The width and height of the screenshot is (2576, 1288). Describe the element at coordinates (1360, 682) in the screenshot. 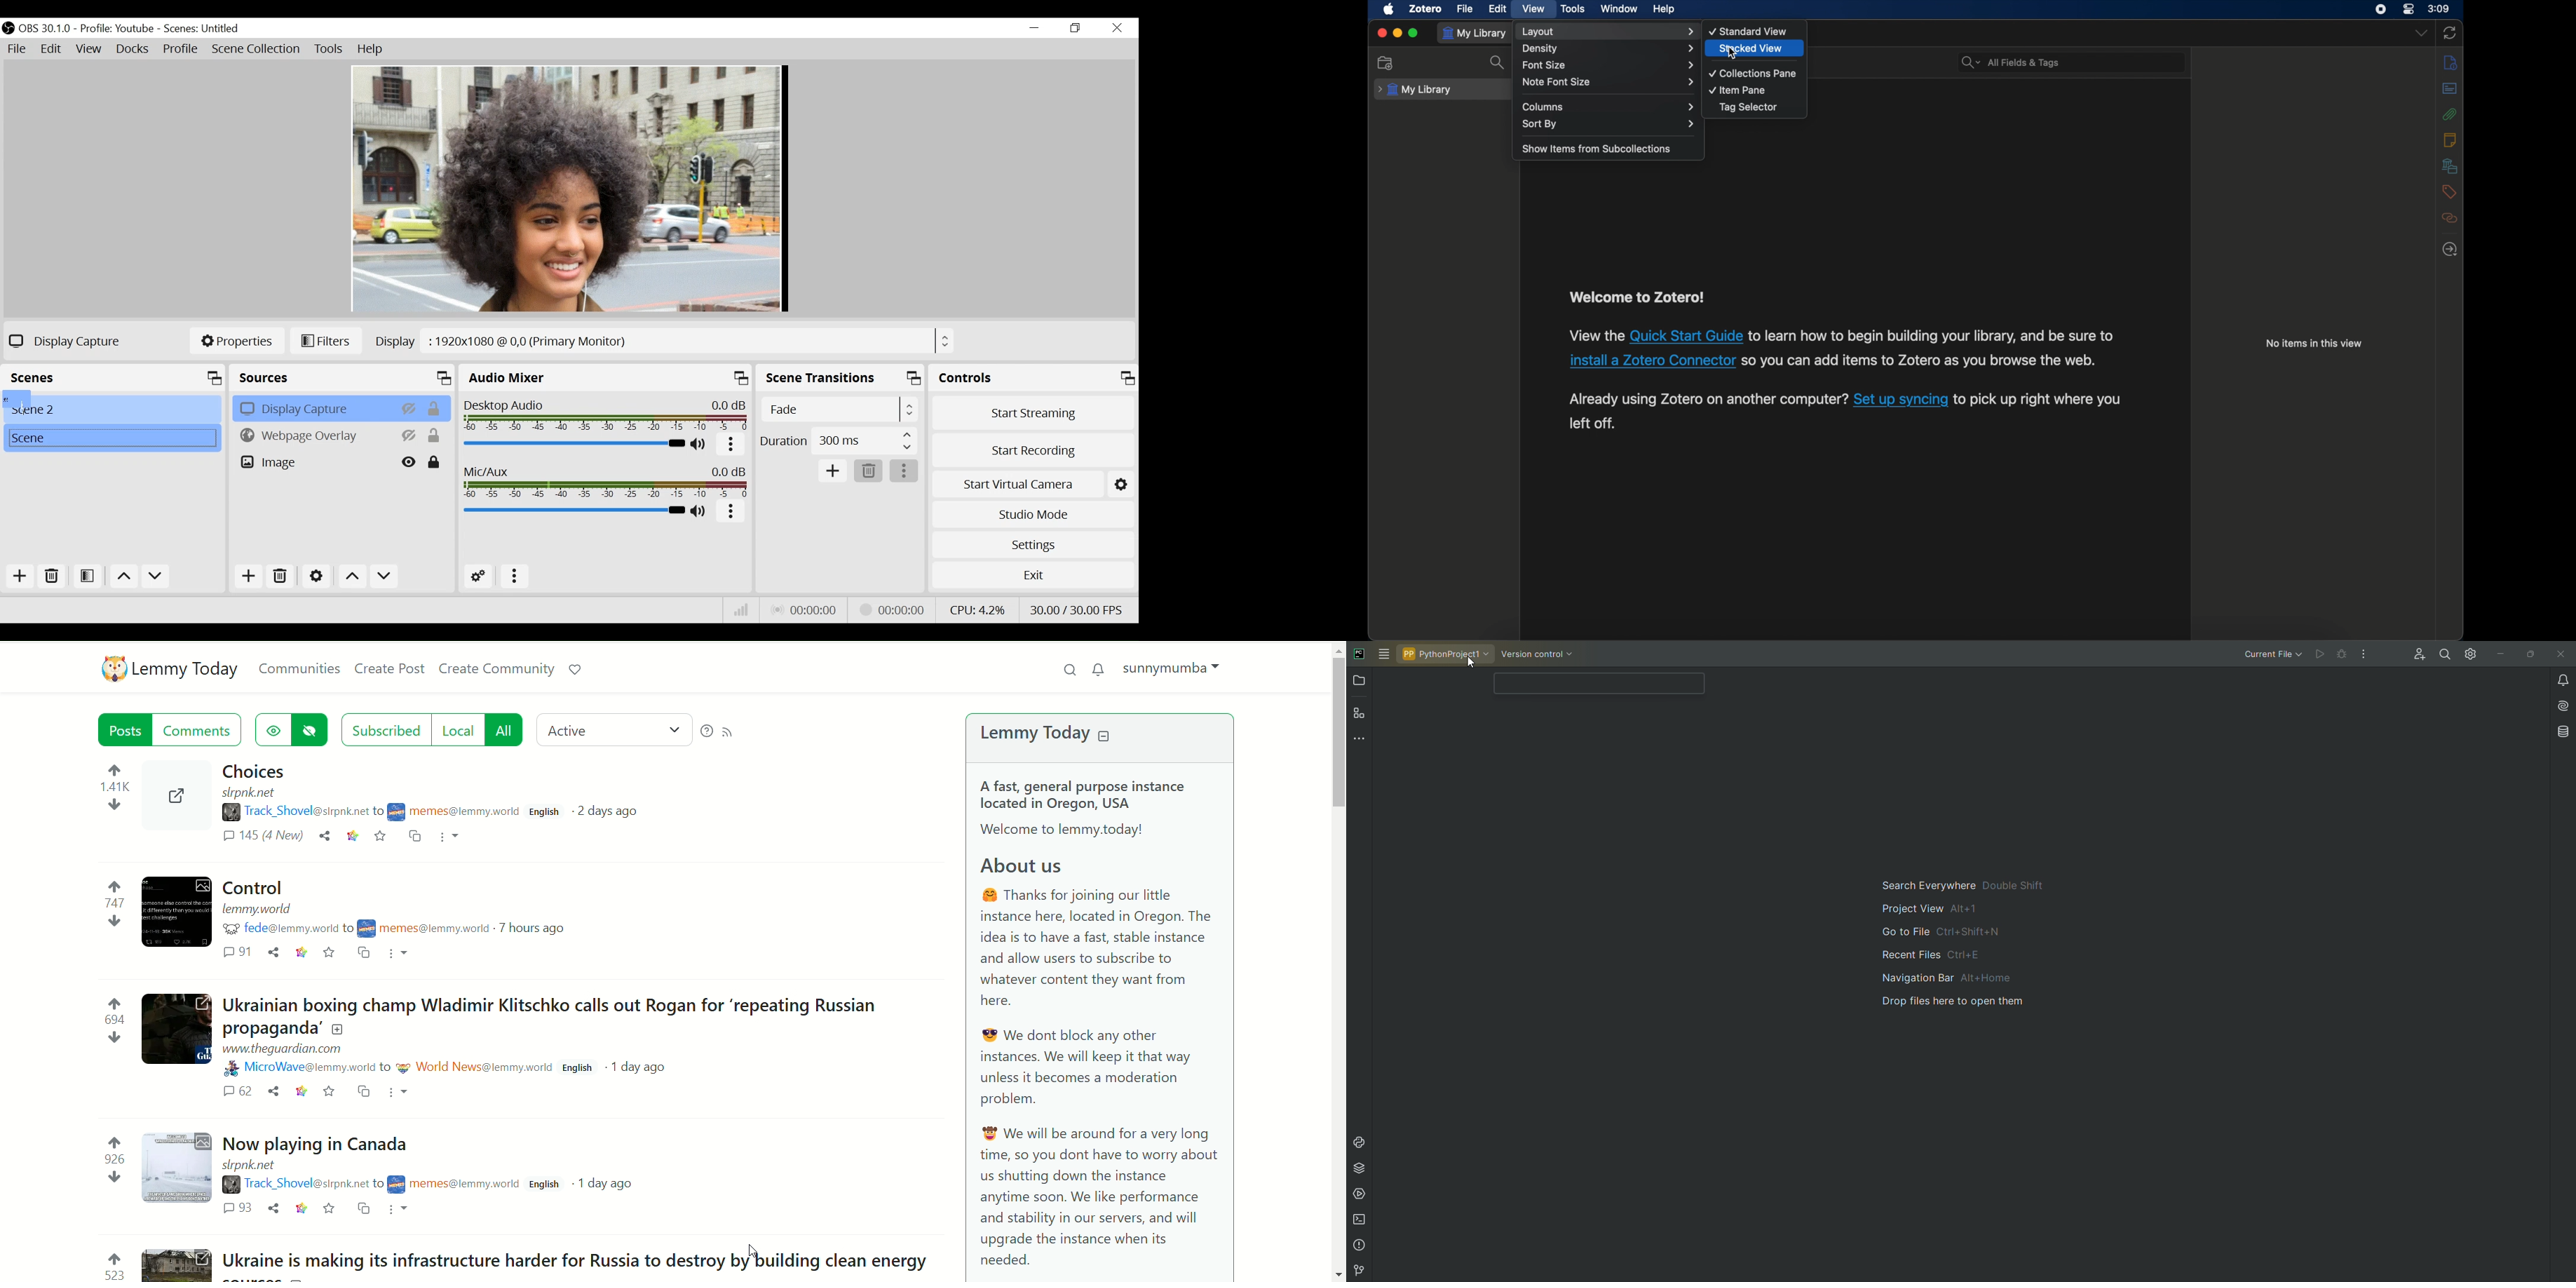

I see `Project` at that location.